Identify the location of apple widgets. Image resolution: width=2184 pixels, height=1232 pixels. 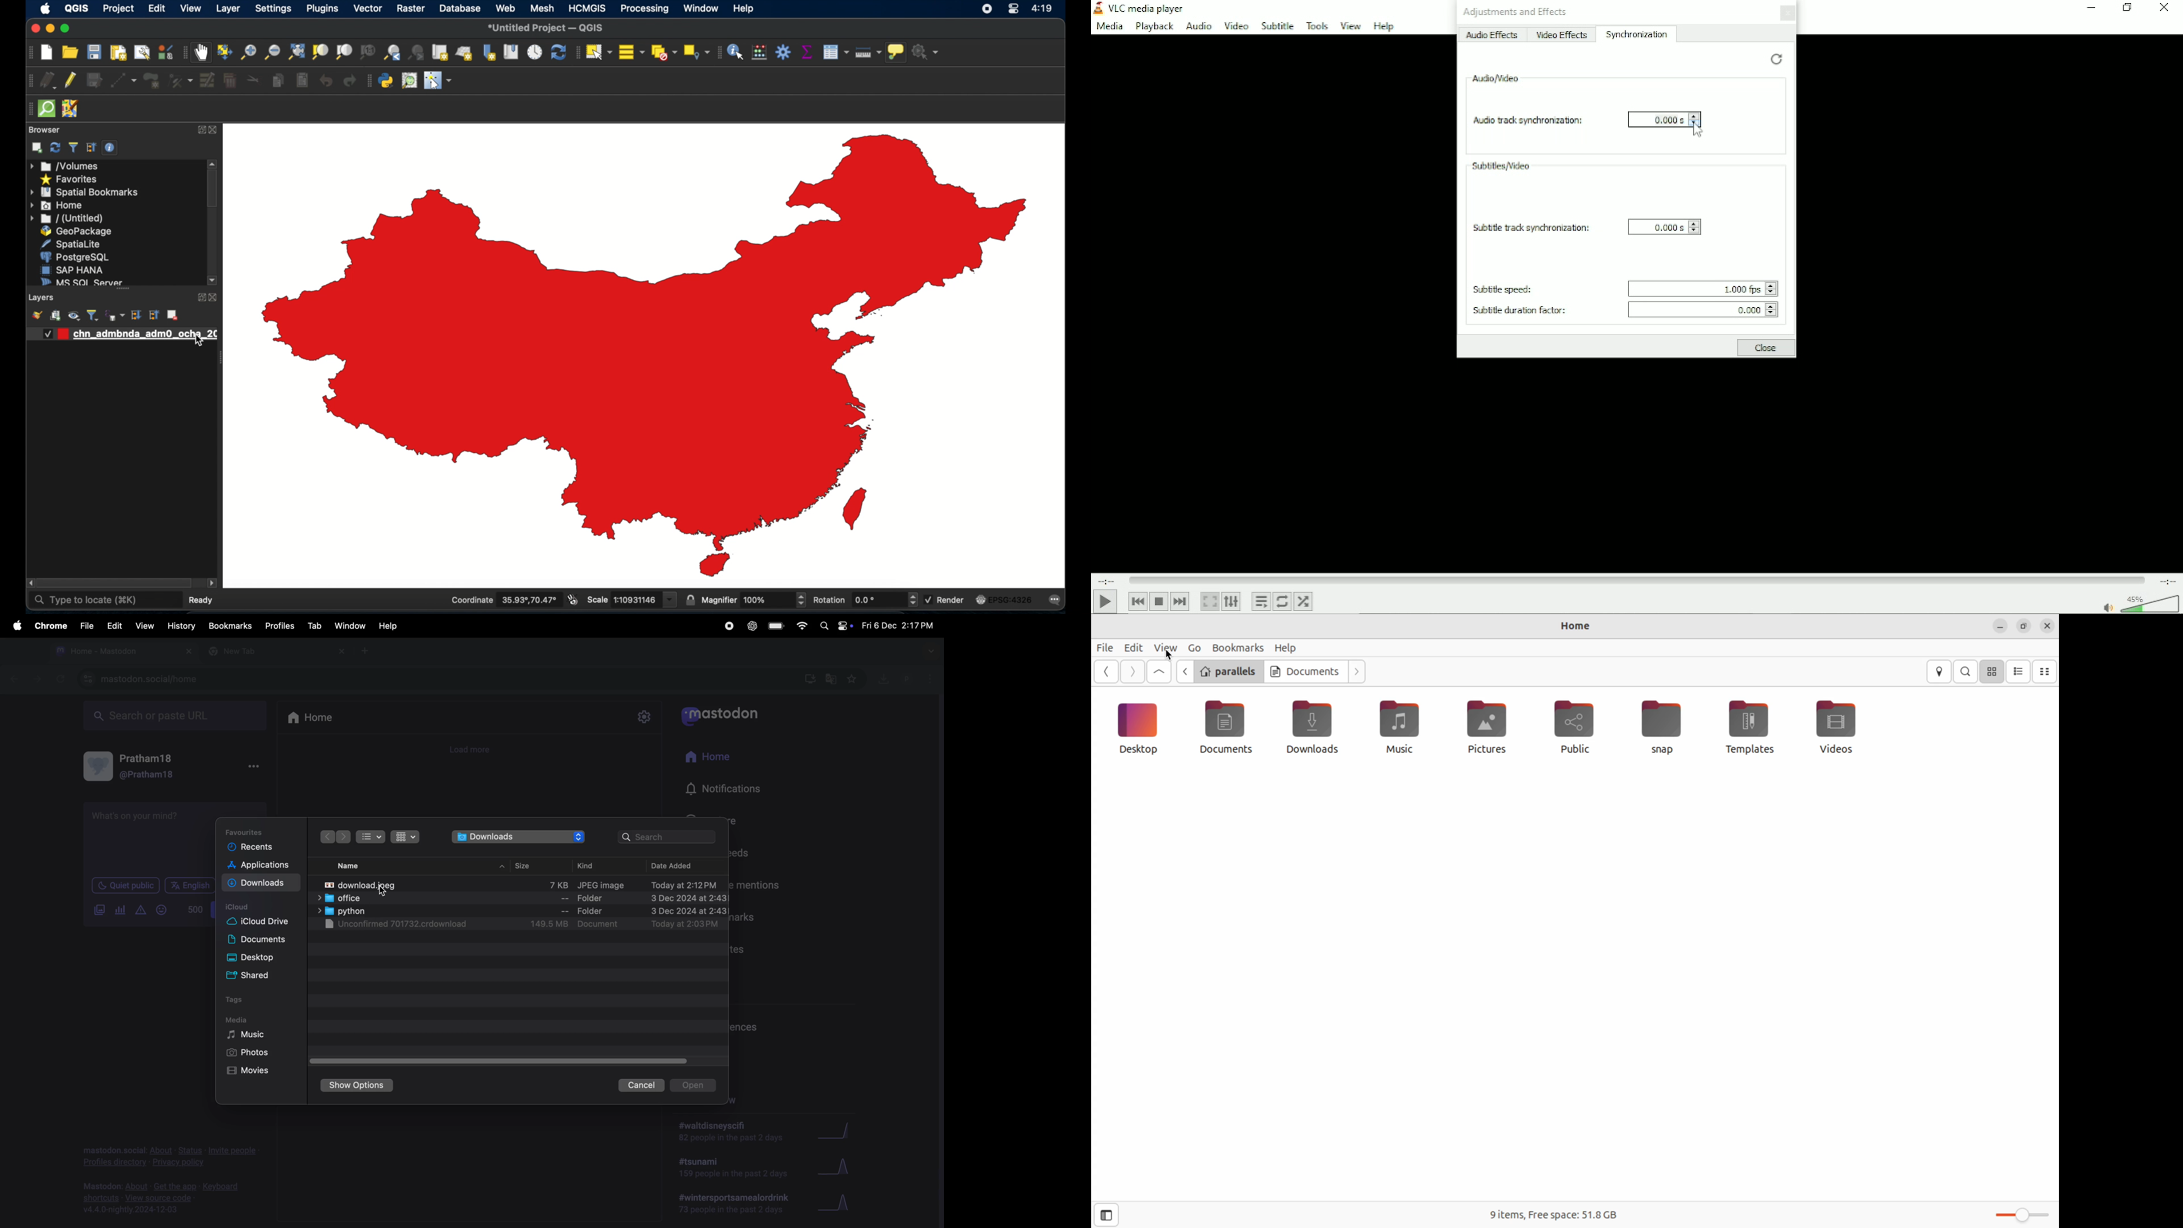
(833, 626).